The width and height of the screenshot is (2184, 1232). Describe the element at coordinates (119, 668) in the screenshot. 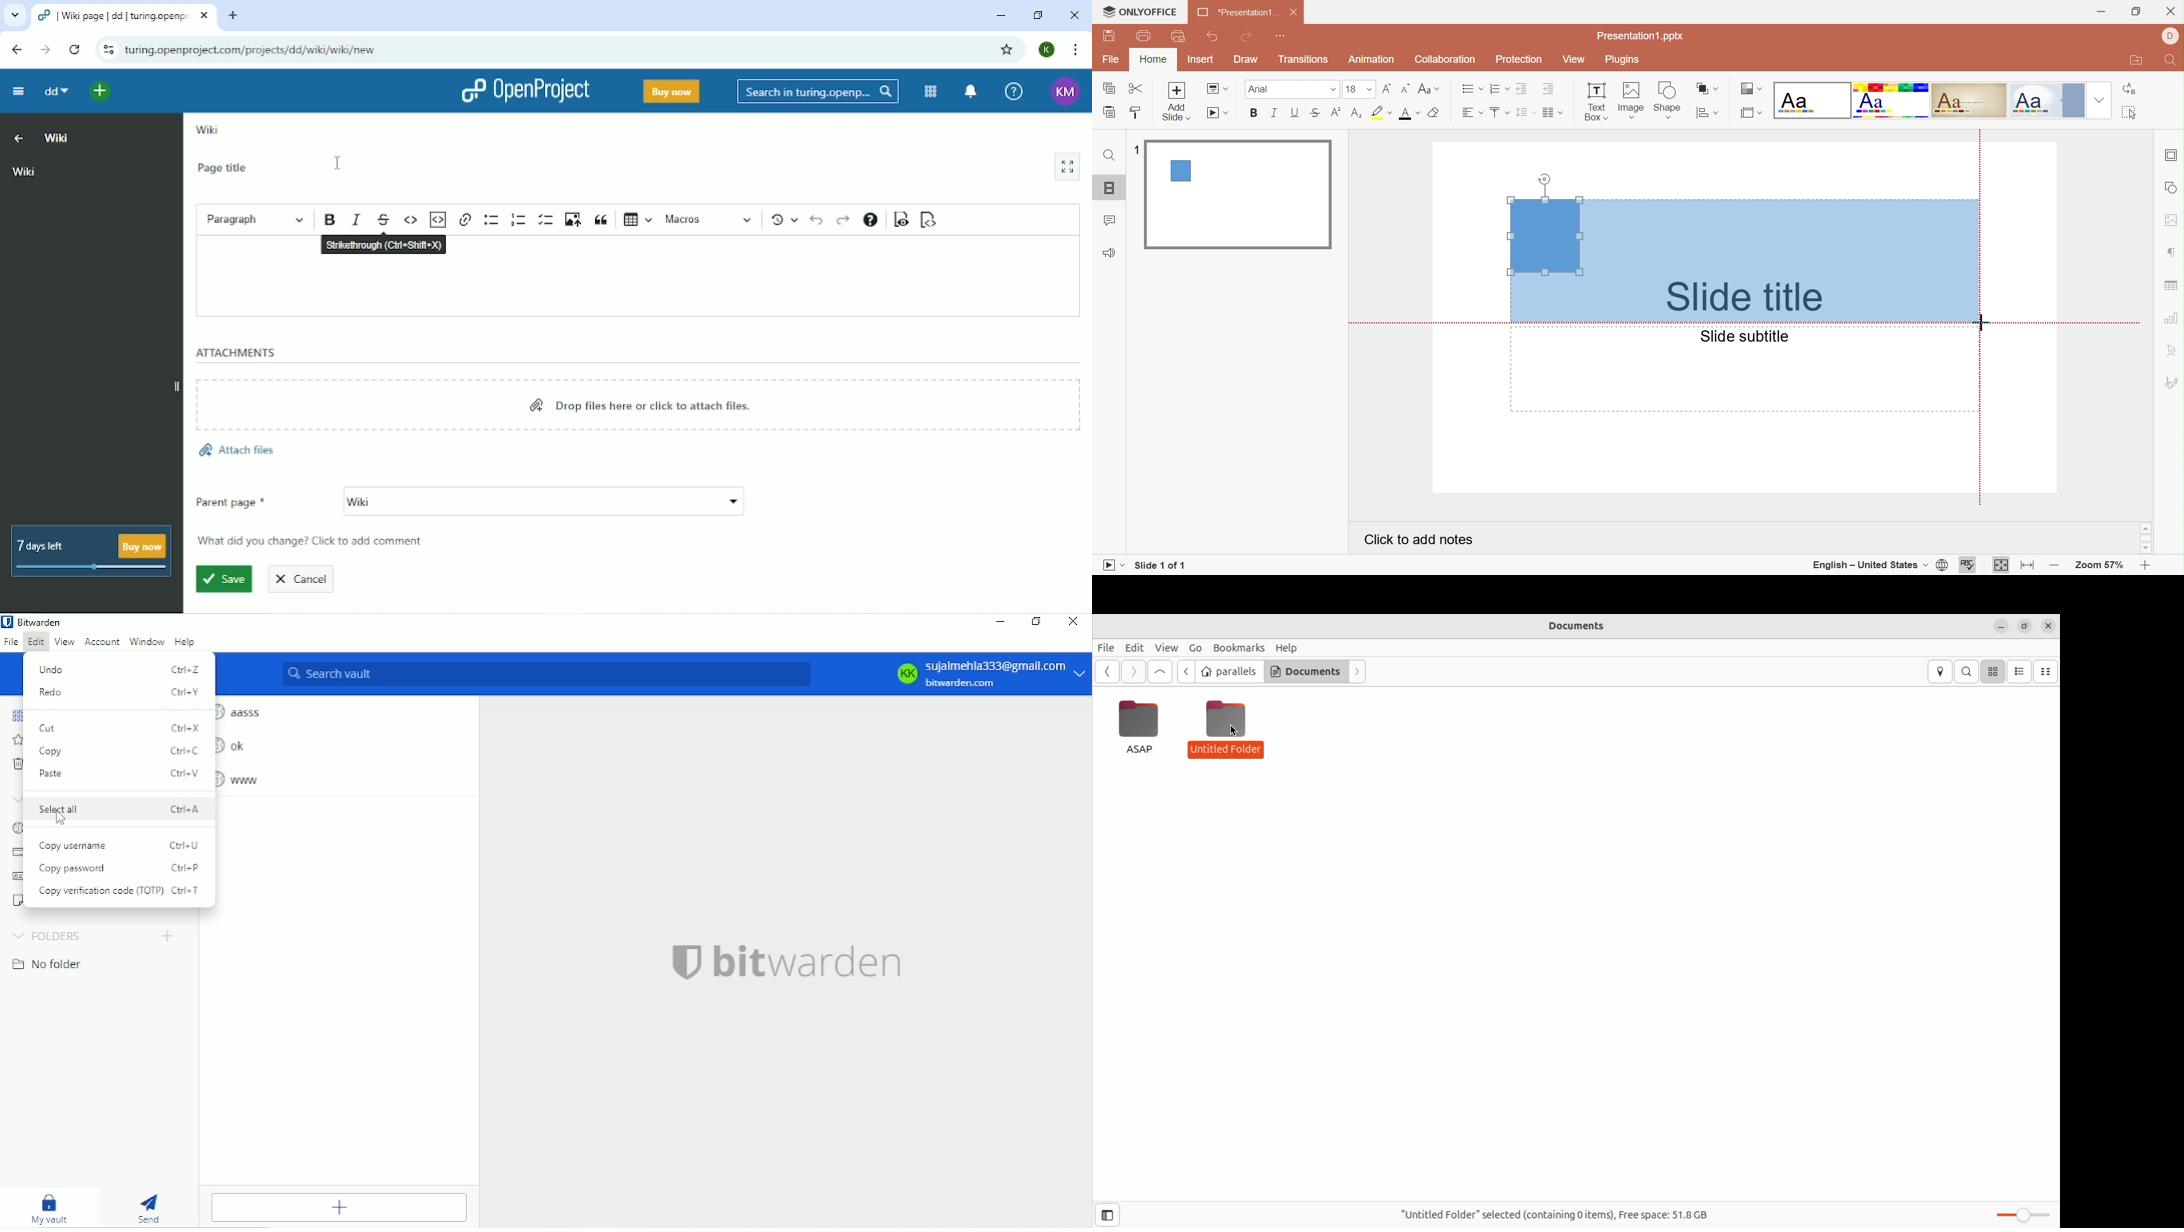

I see `Undo` at that location.